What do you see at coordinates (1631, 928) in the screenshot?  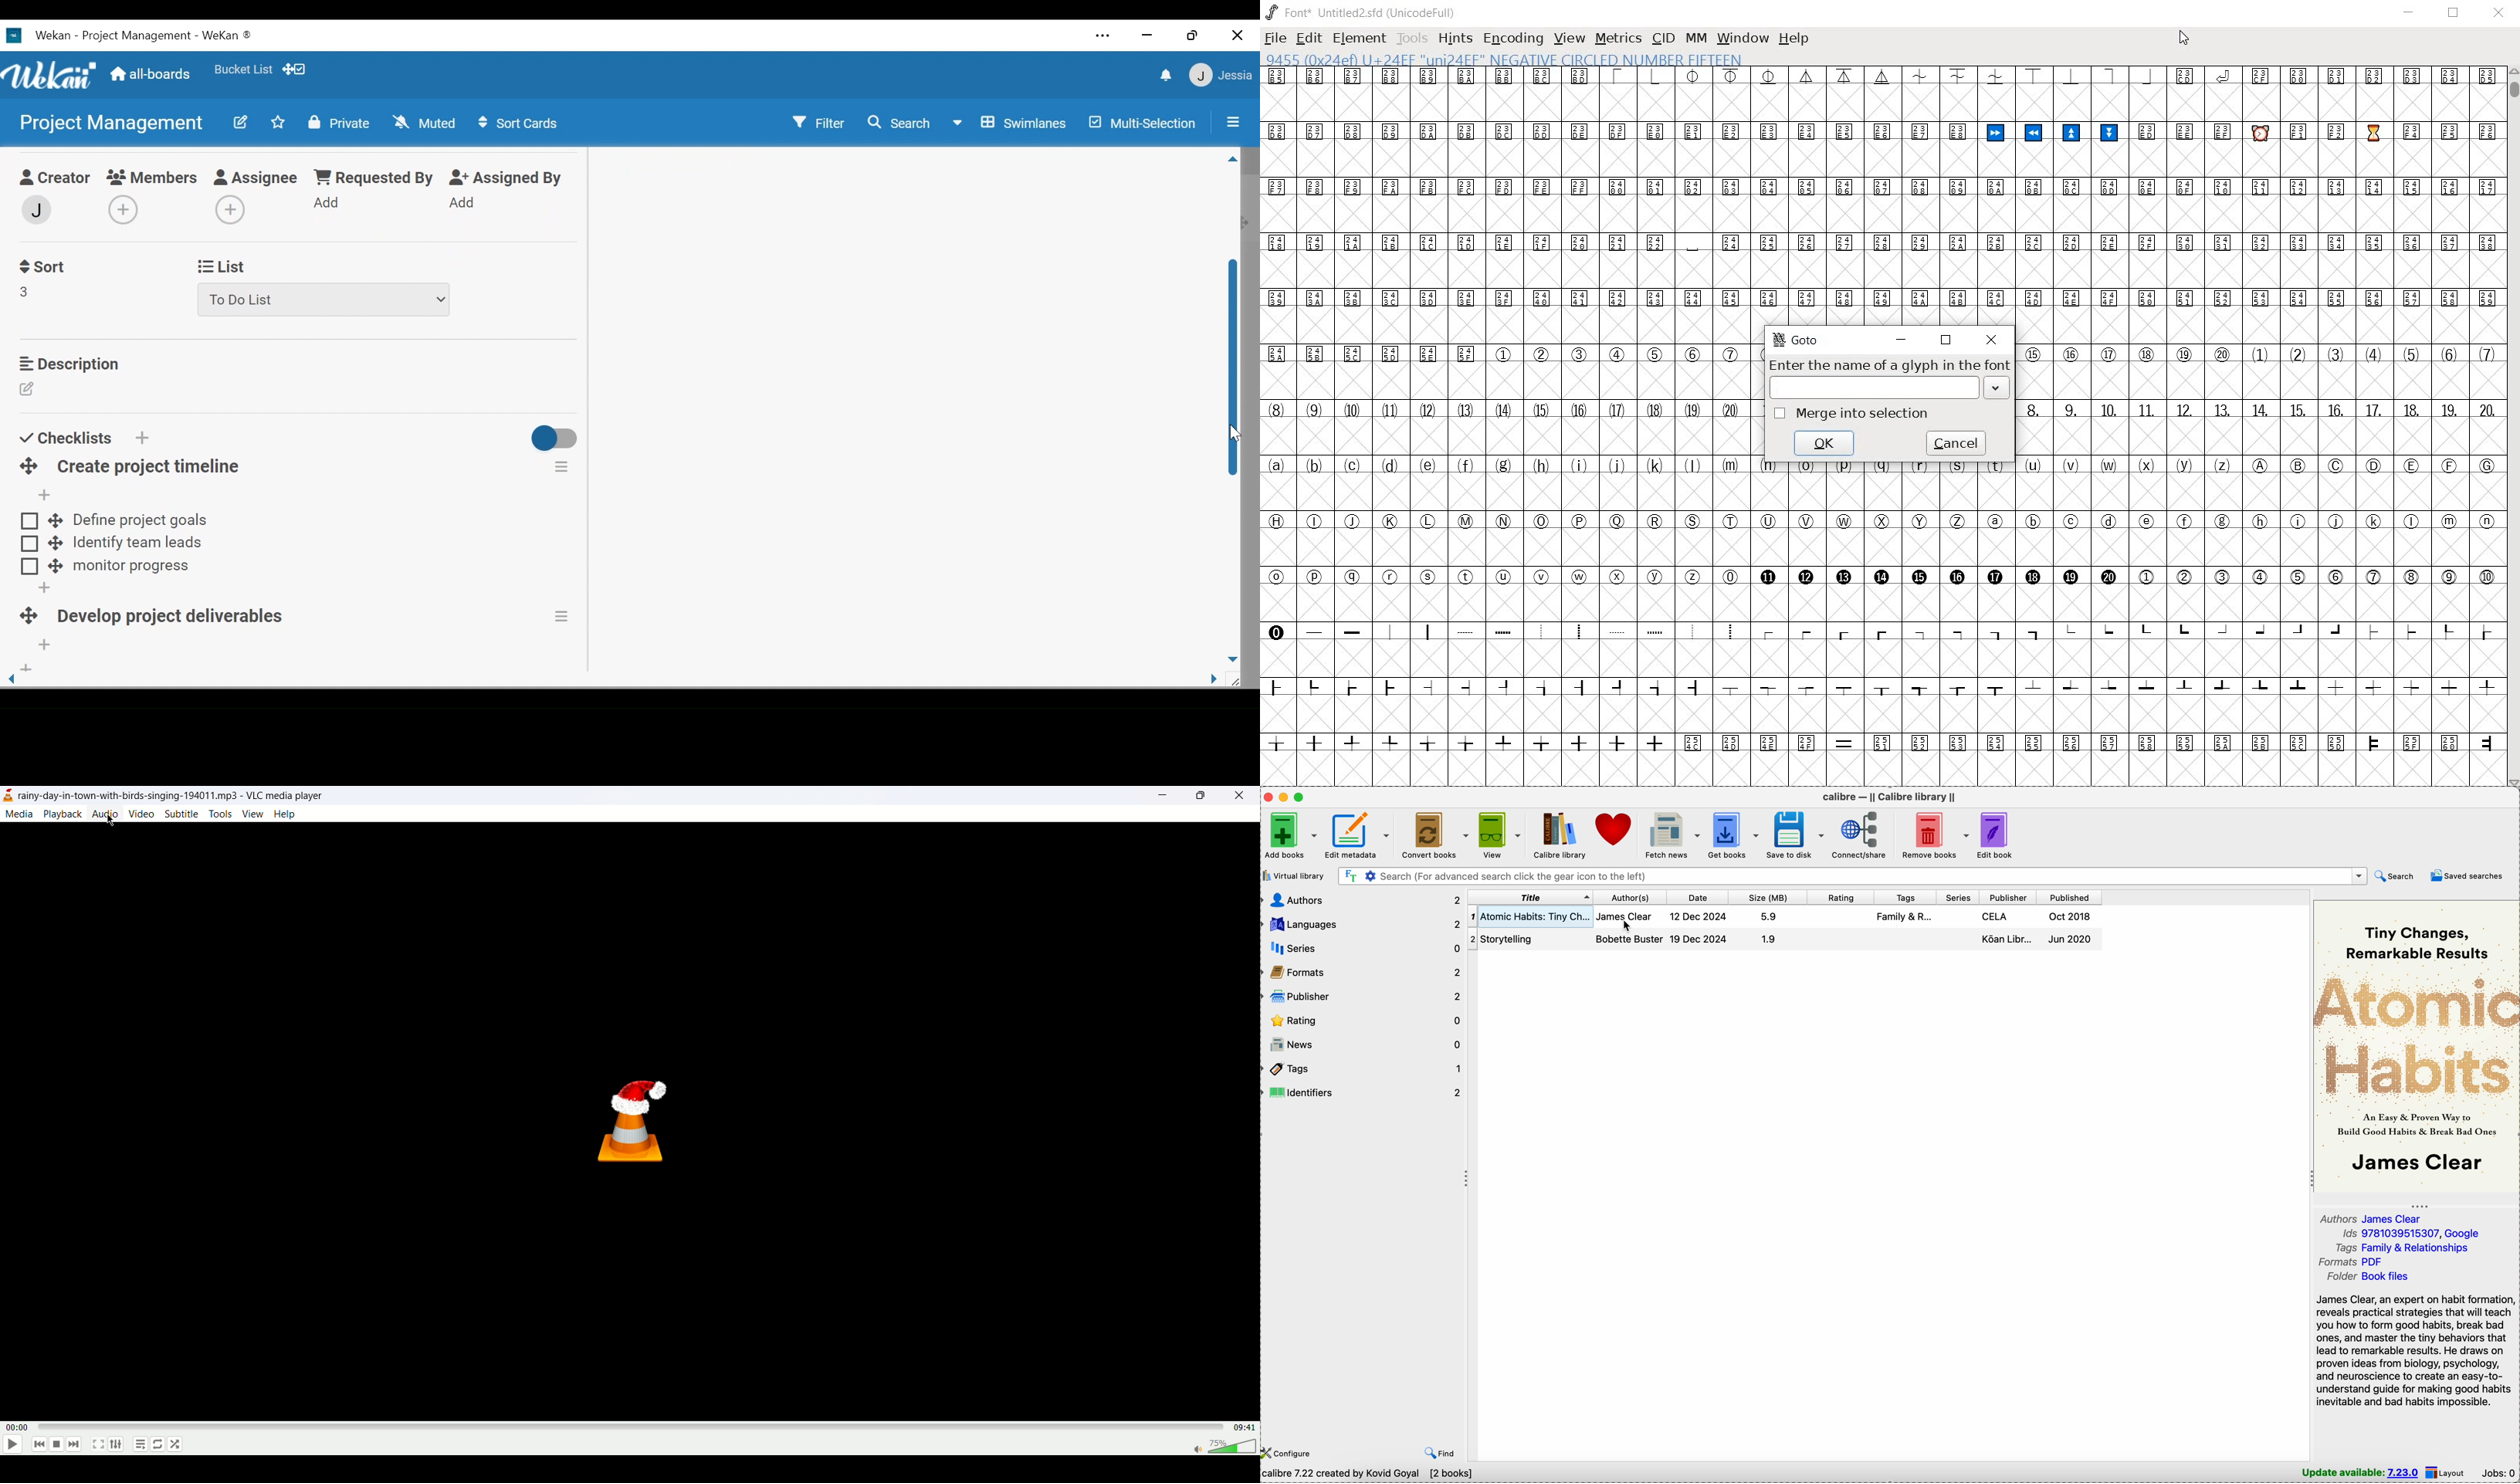 I see `cursor` at bounding box center [1631, 928].